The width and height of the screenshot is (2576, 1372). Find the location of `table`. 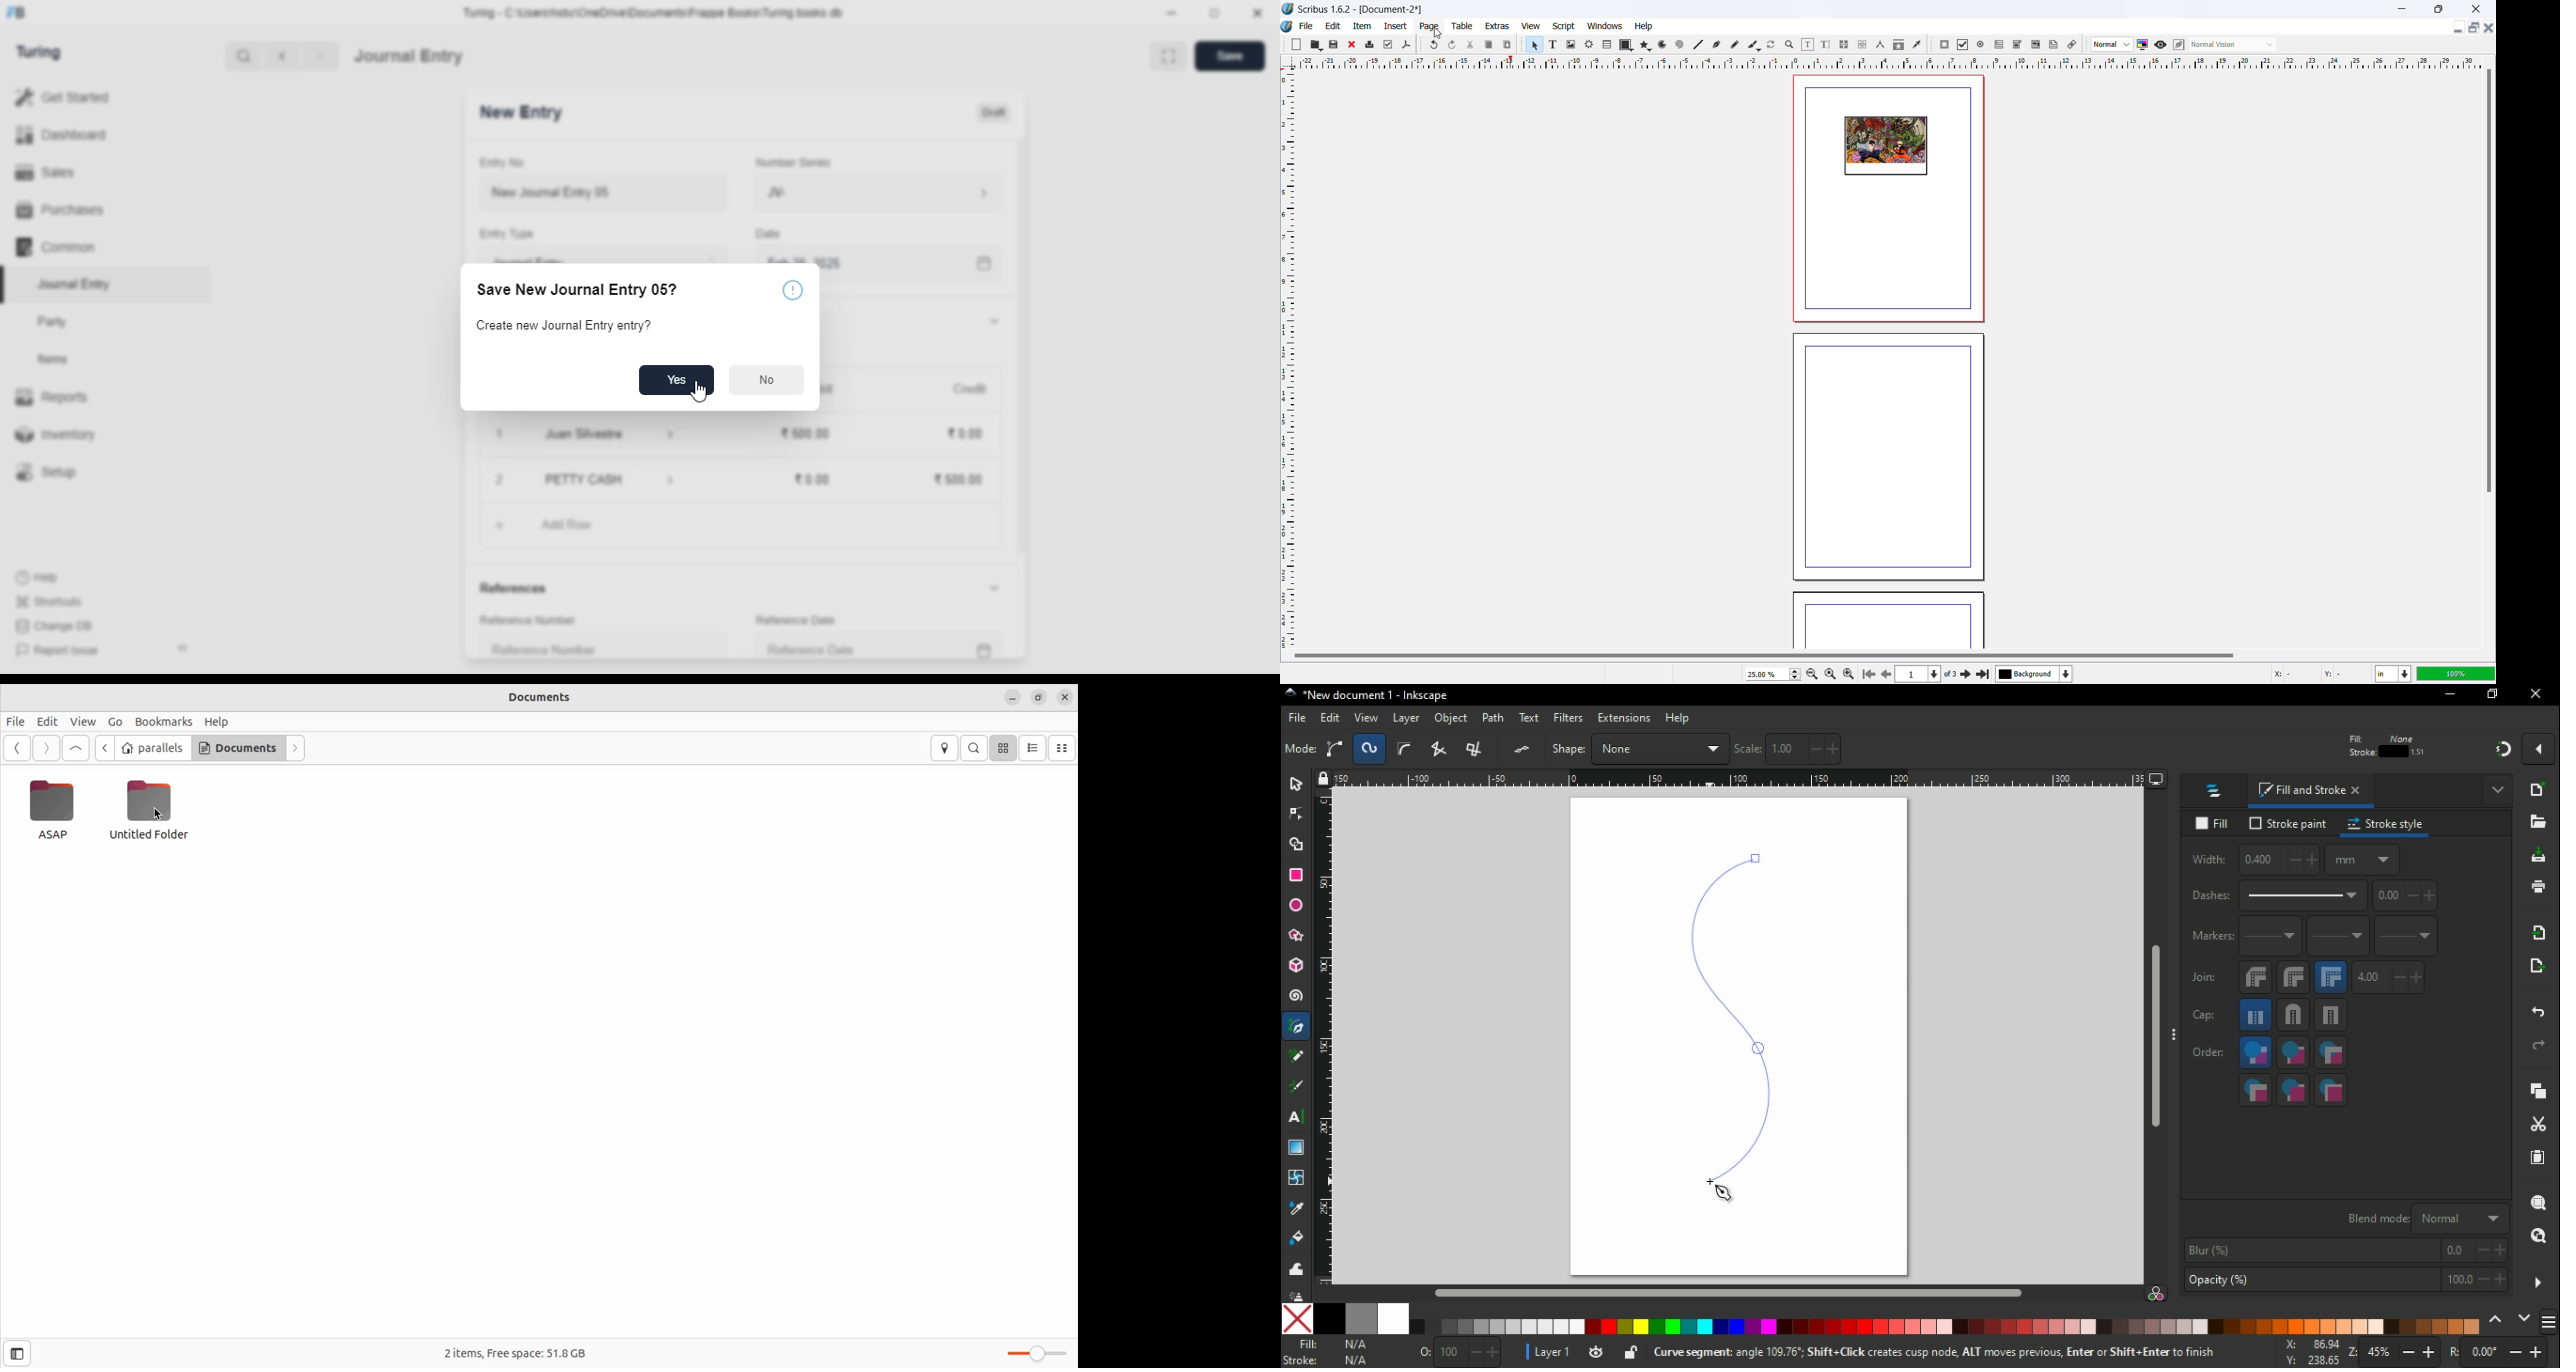

table is located at coordinates (1607, 45).